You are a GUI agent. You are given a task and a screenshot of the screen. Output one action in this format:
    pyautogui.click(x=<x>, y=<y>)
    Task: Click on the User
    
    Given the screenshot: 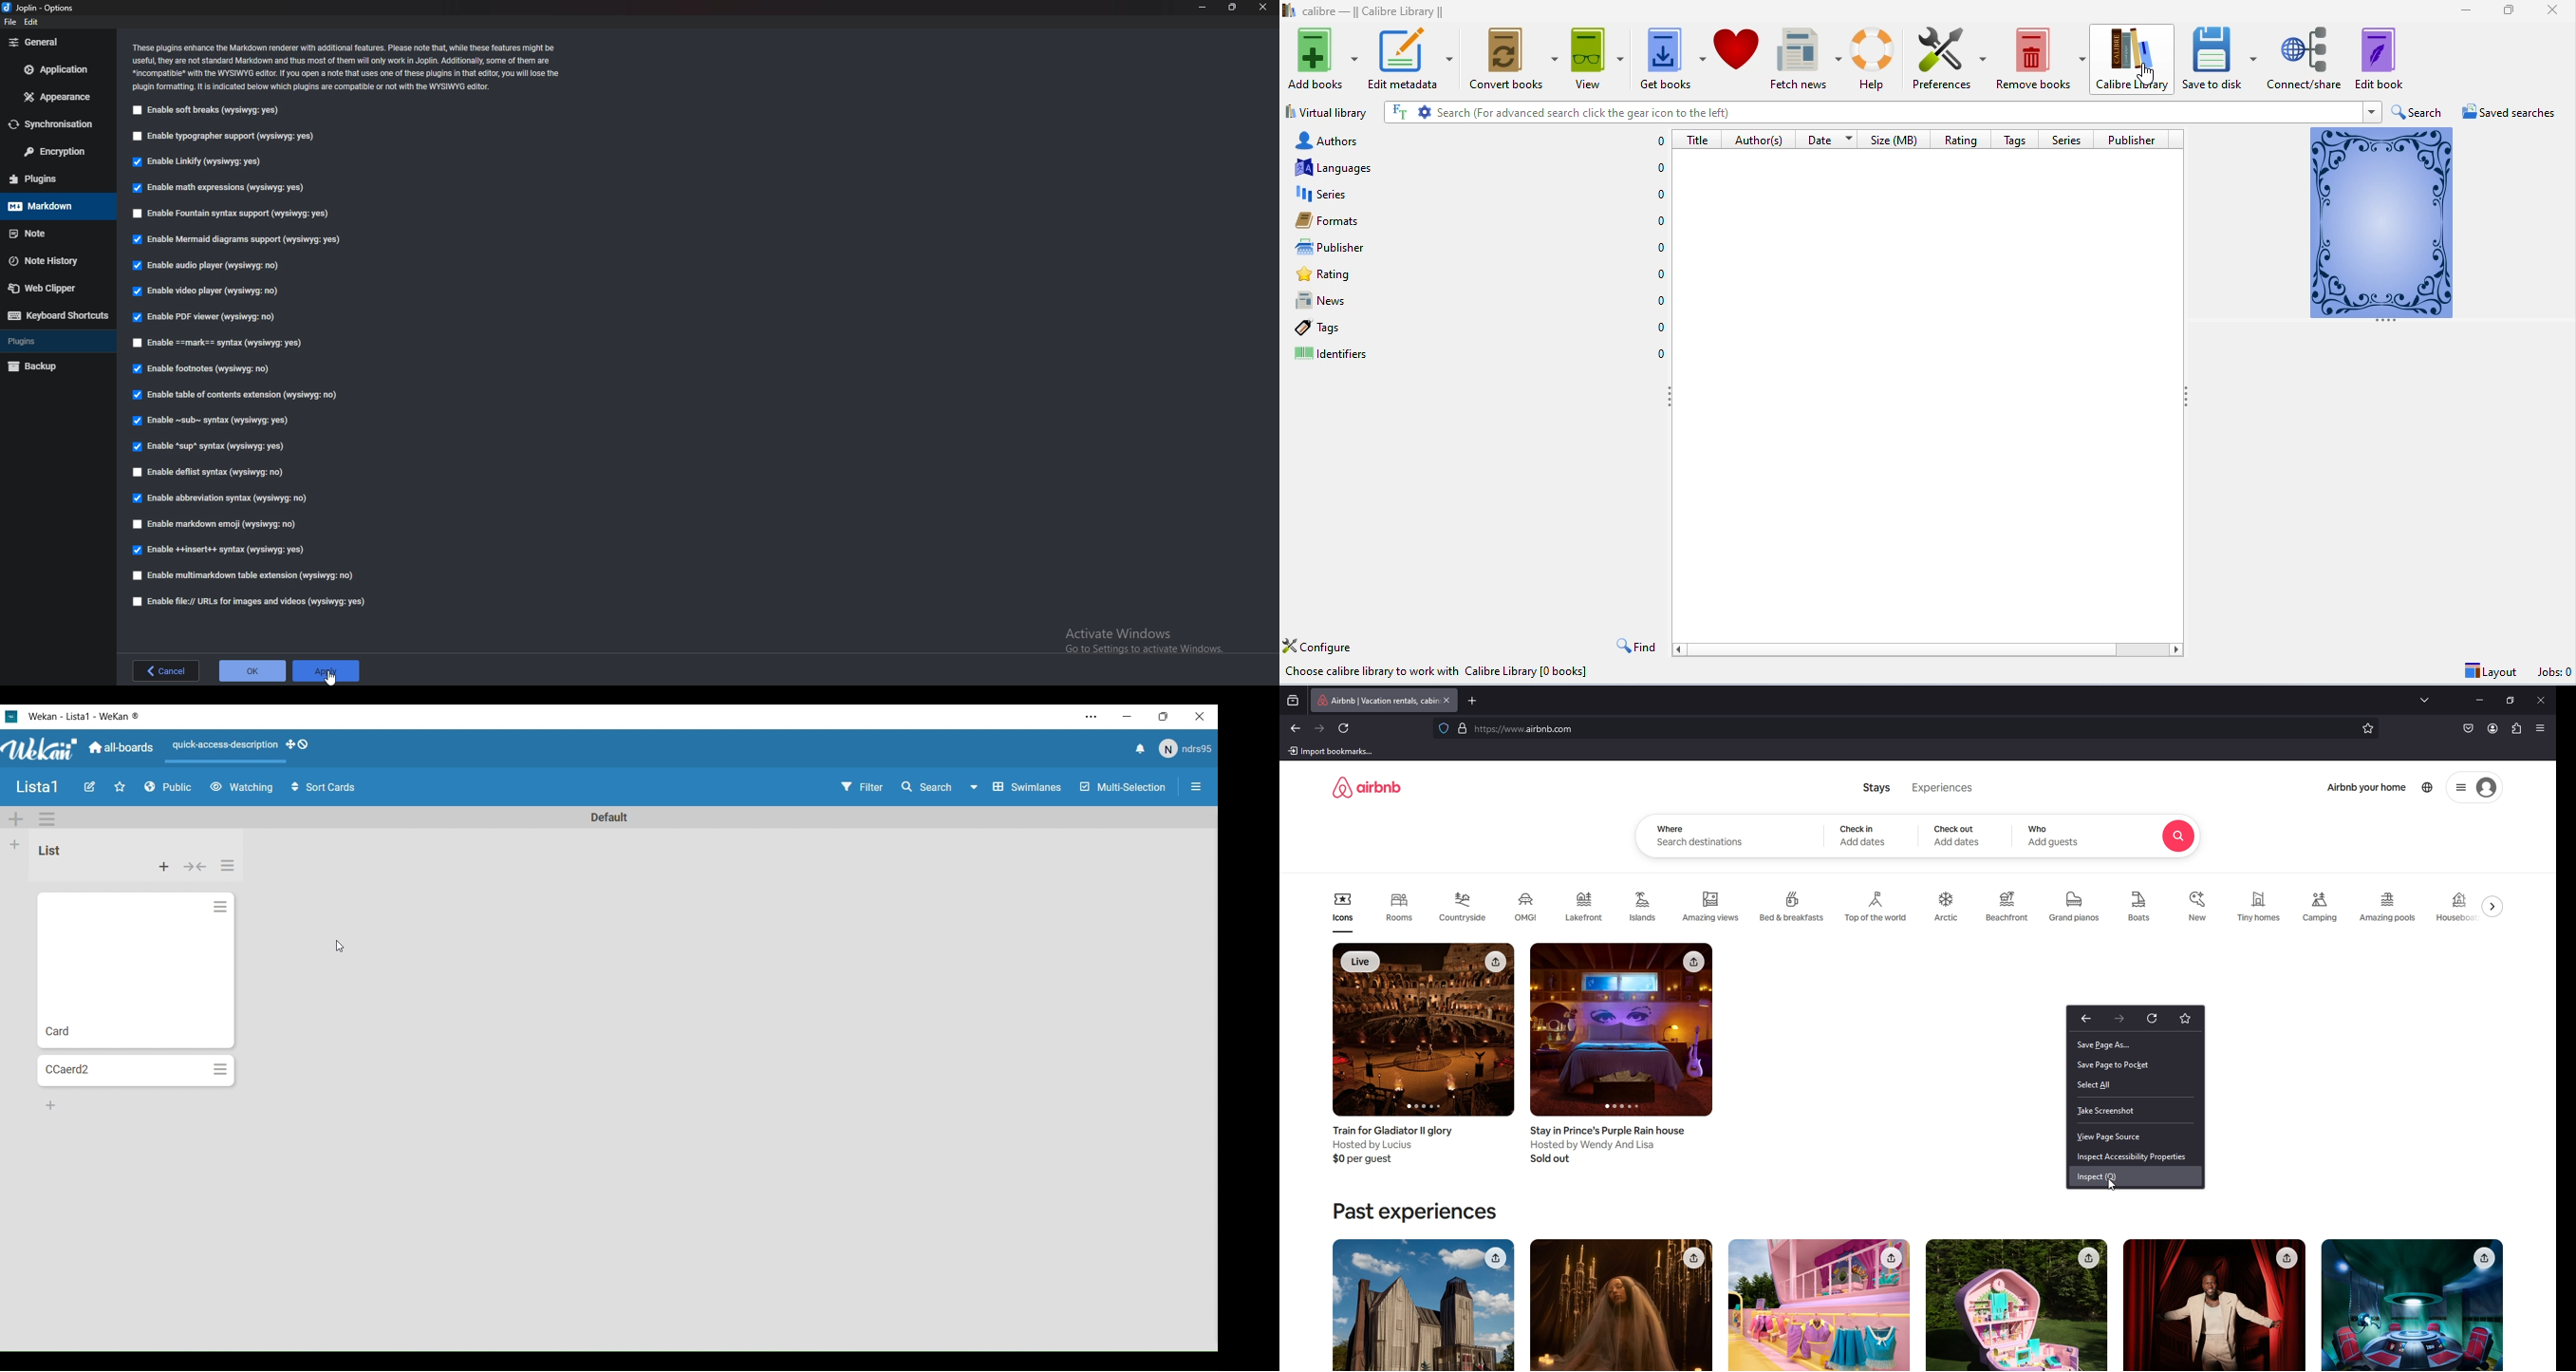 What is the action you would take?
    pyautogui.click(x=1185, y=749)
    